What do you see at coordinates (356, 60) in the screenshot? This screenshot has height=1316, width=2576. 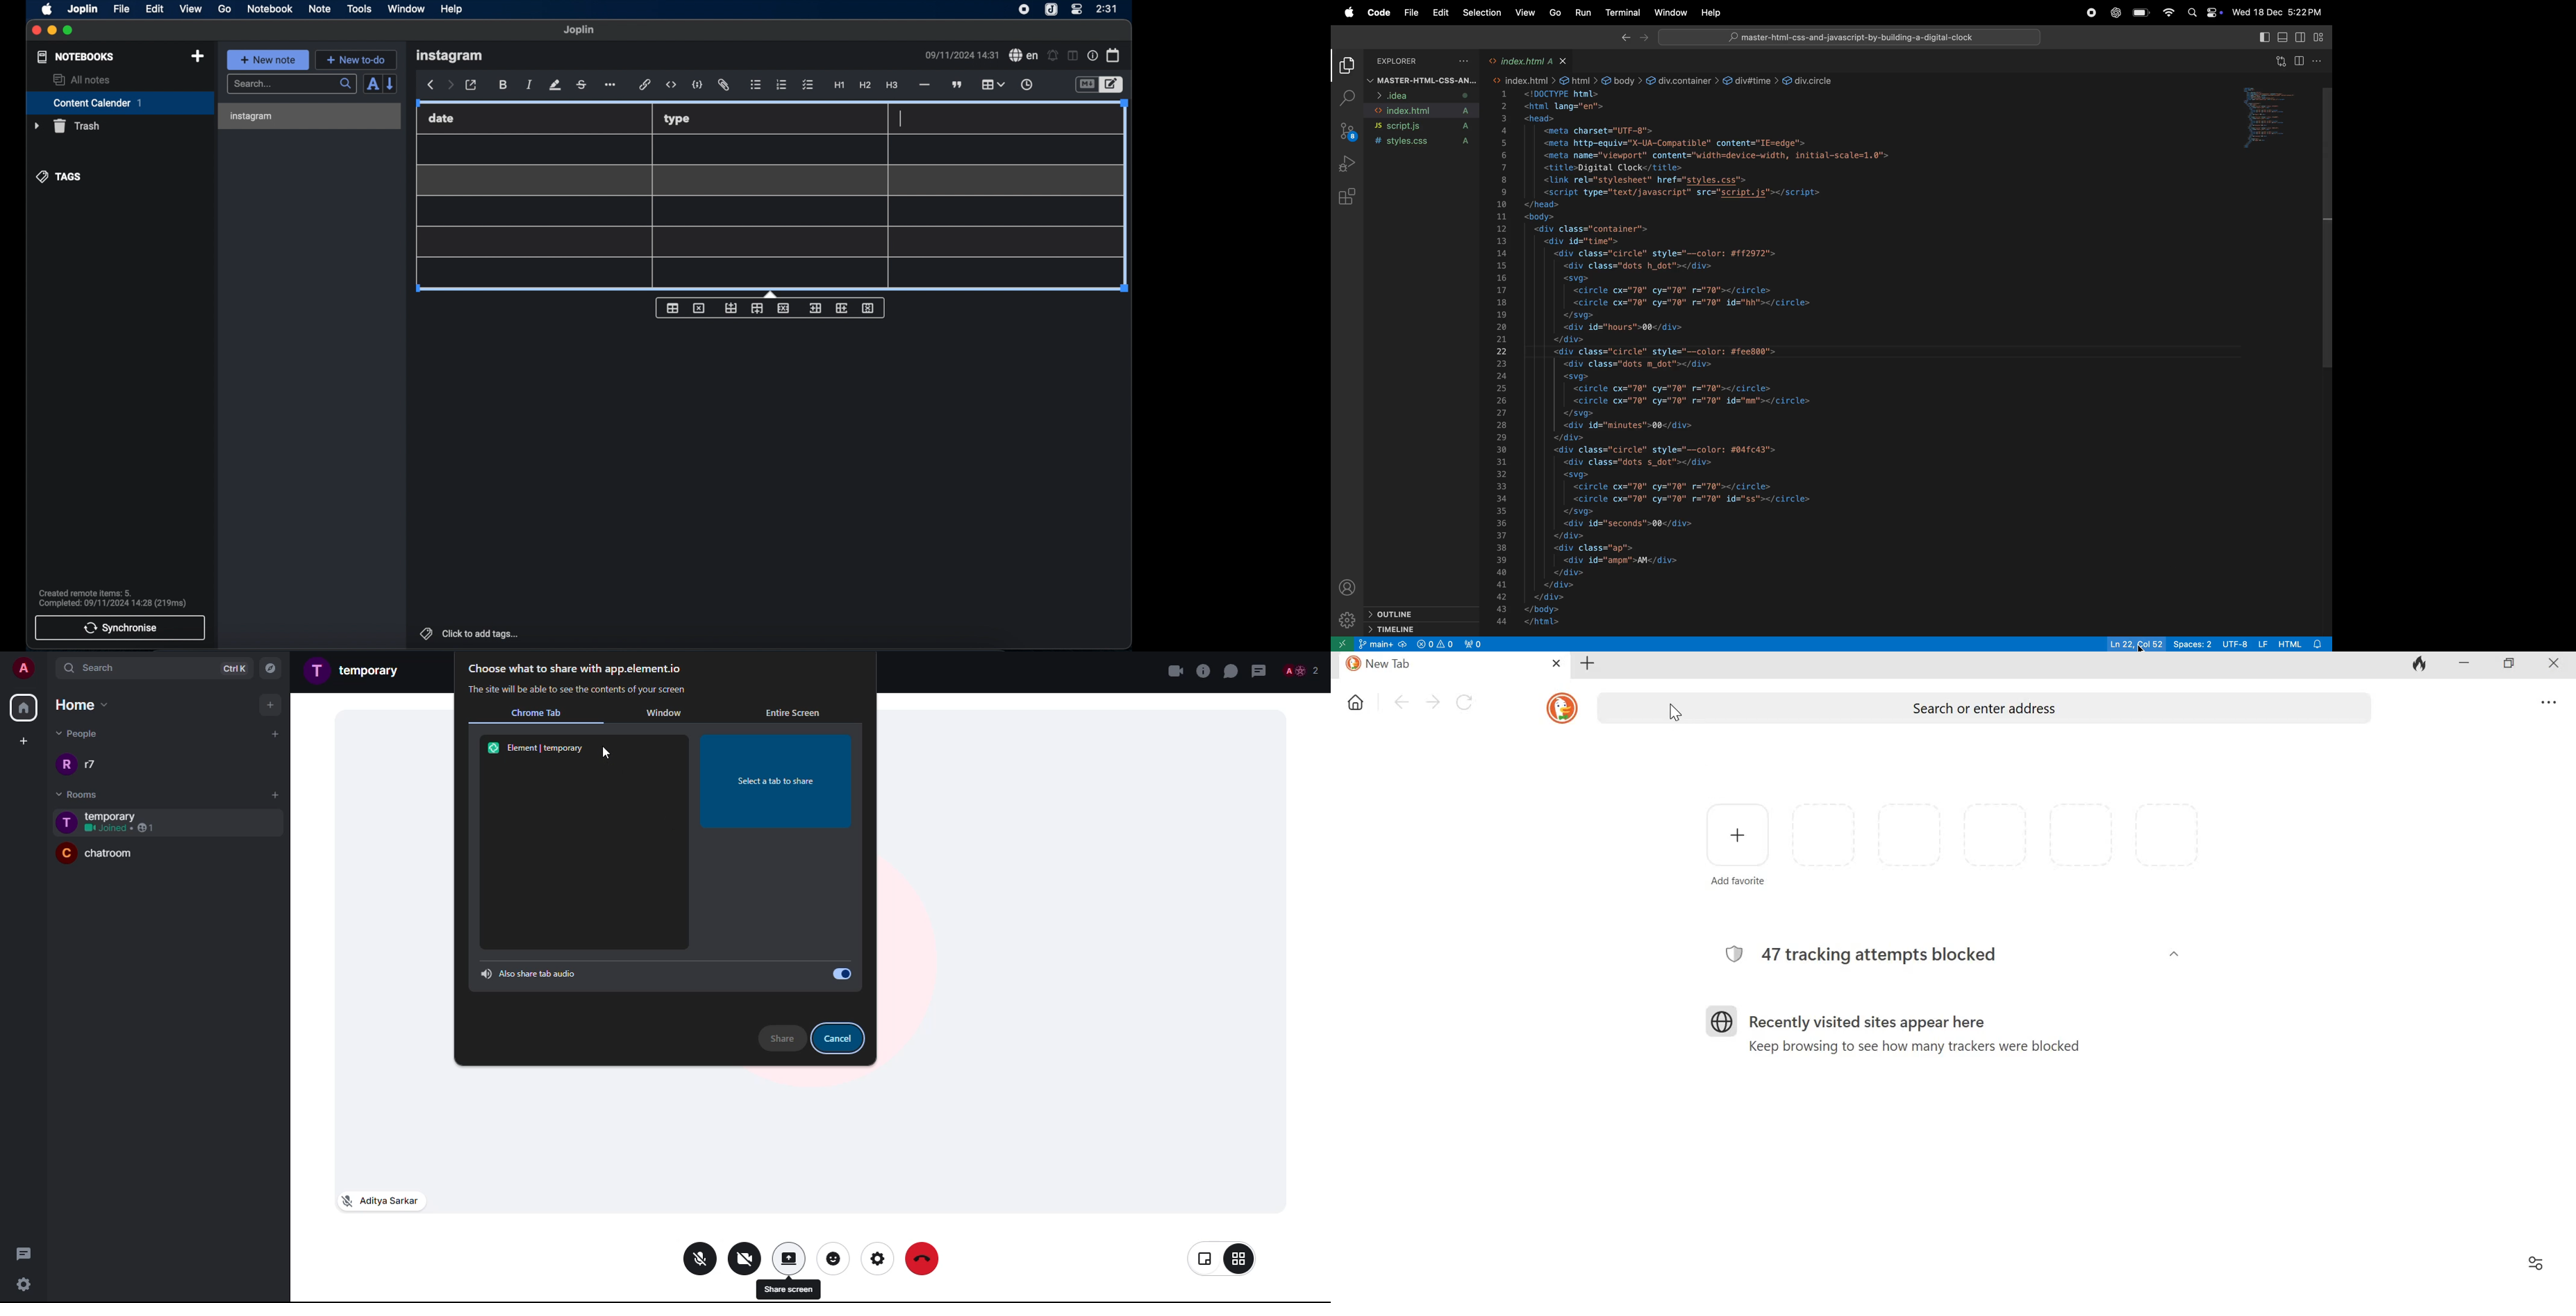 I see `new to-do` at bounding box center [356, 60].